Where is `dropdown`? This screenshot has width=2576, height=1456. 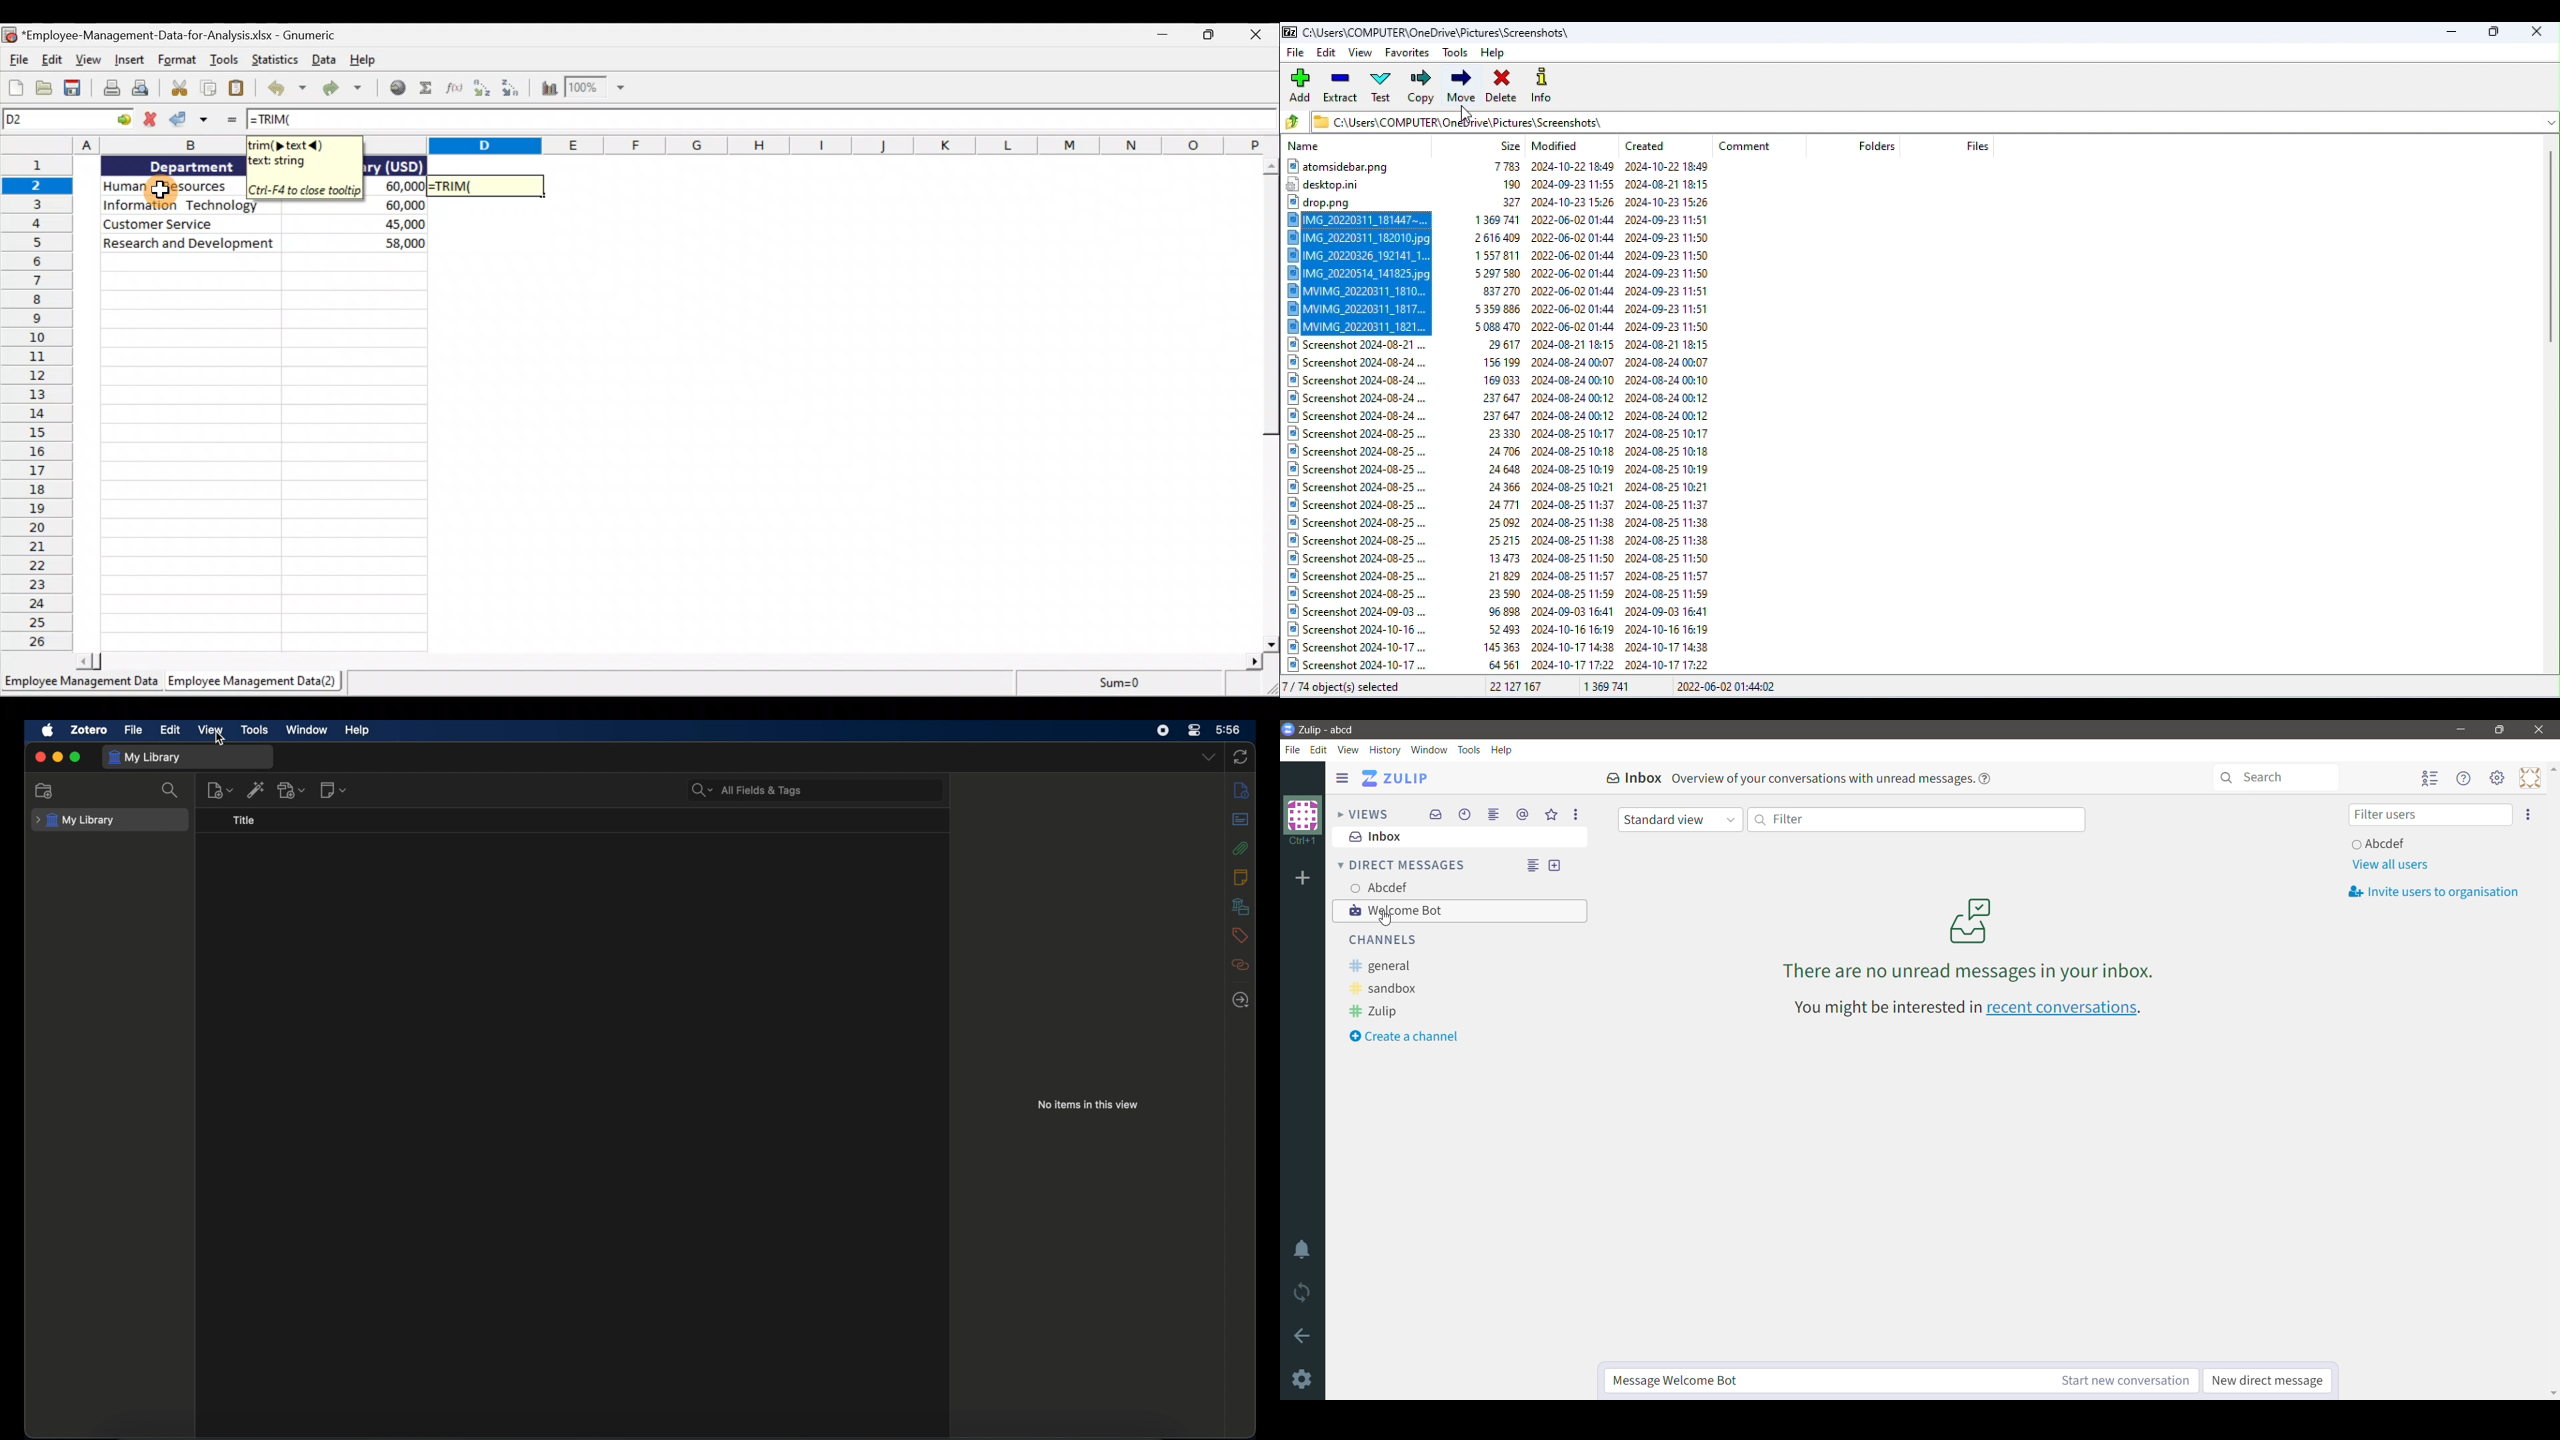 dropdown is located at coordinates (1209, 757).